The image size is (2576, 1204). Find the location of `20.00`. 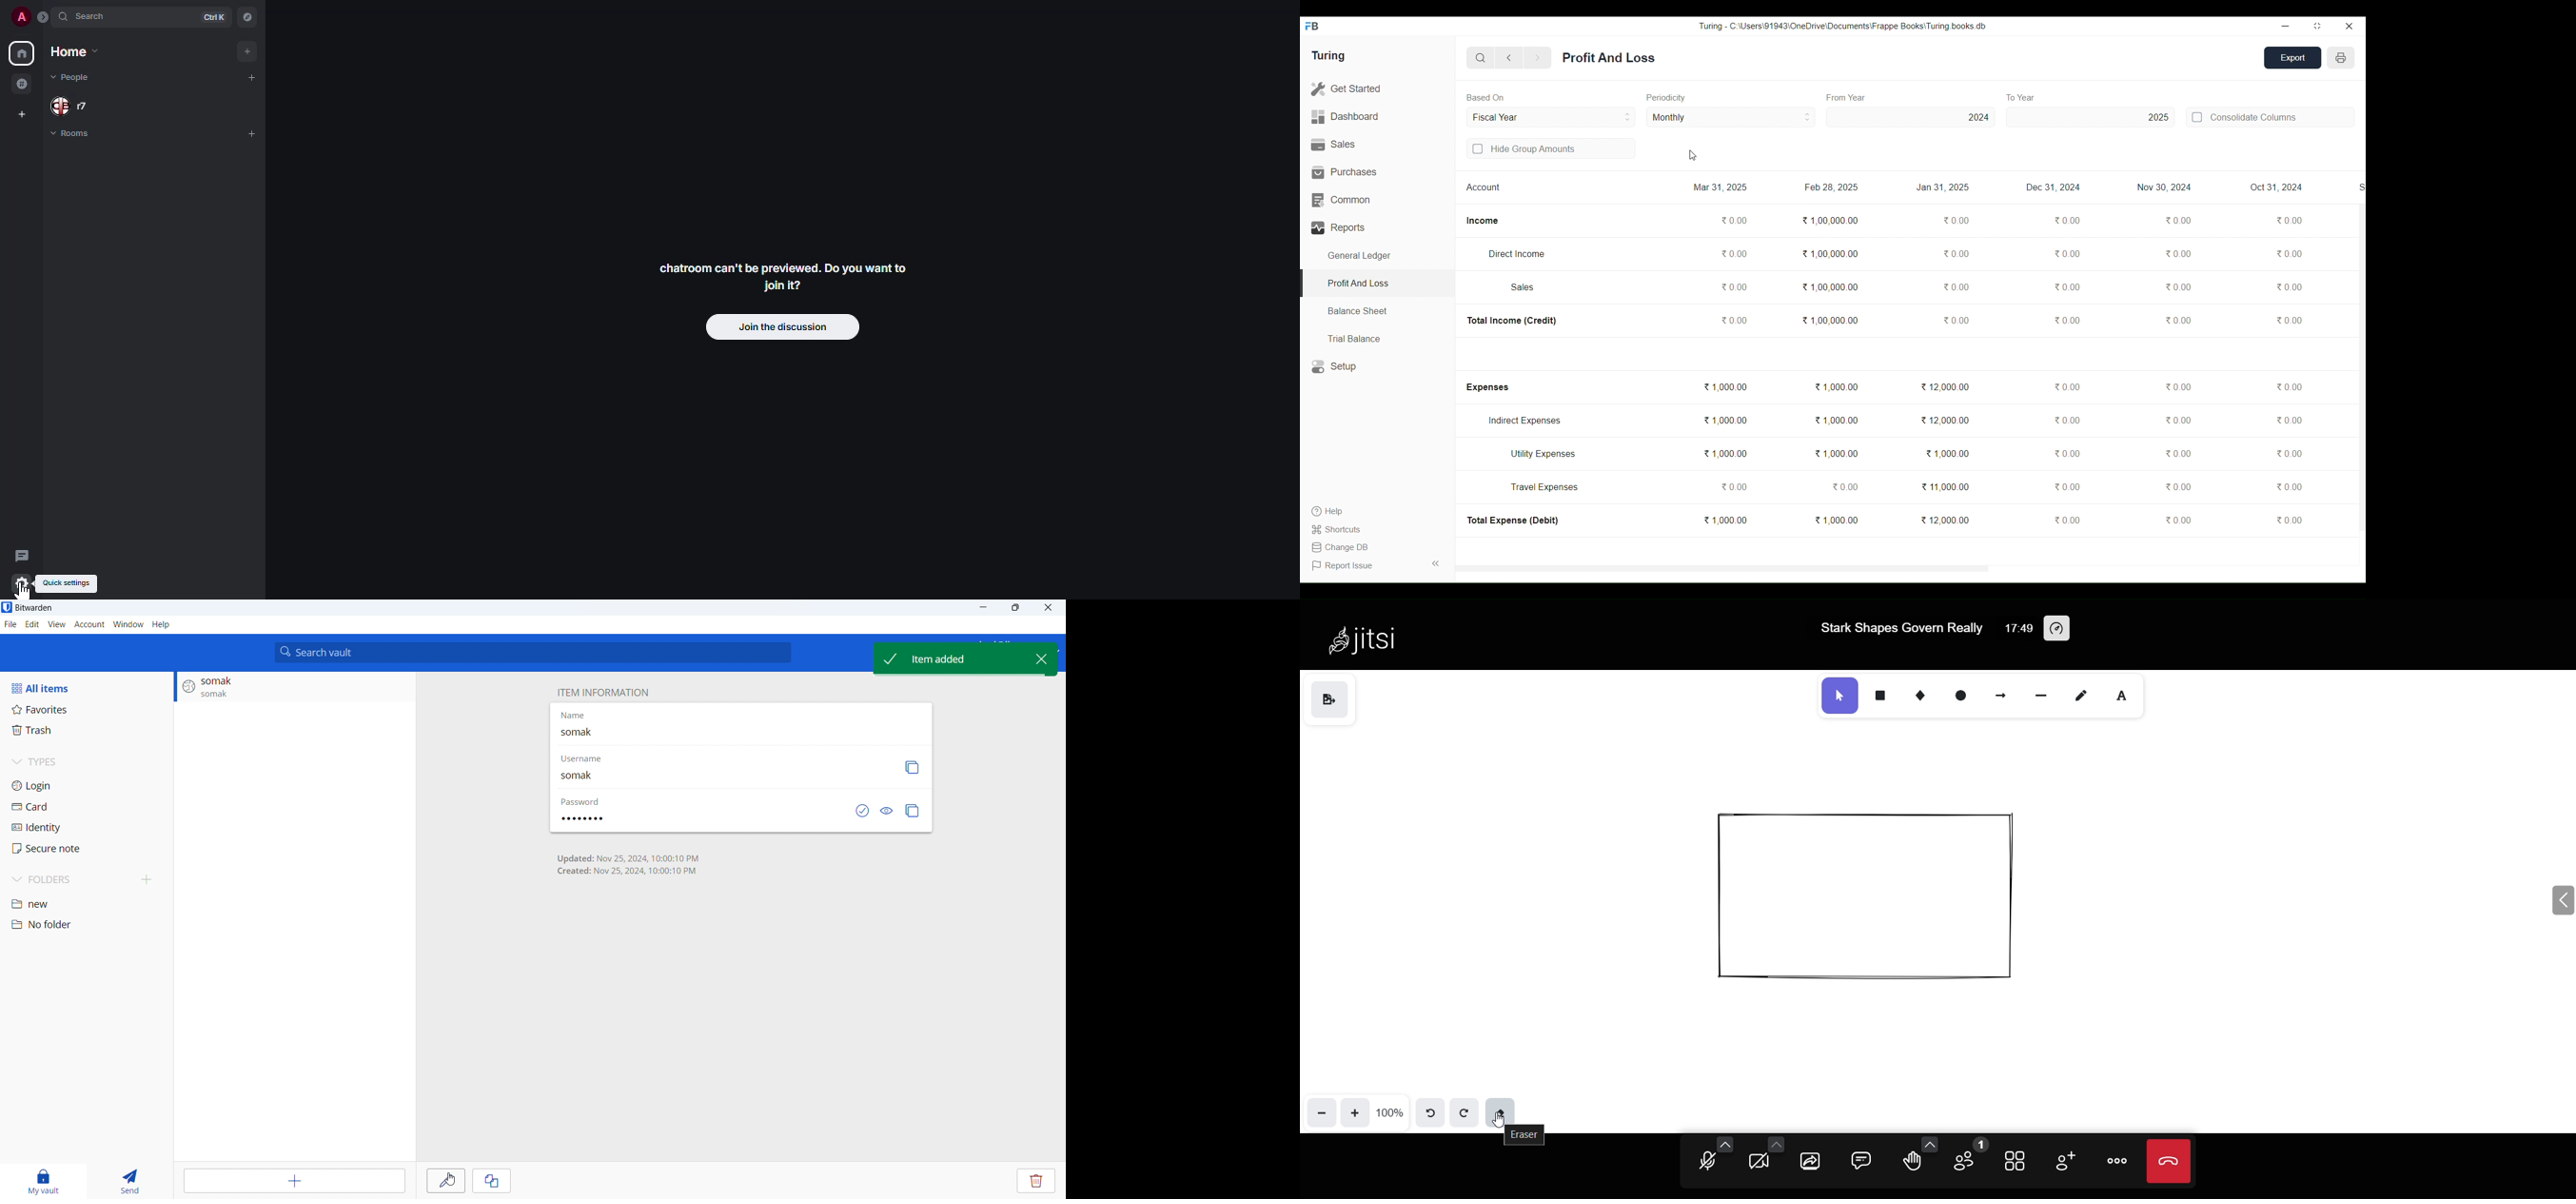

20.00 is located at coordinates (2289, 254).